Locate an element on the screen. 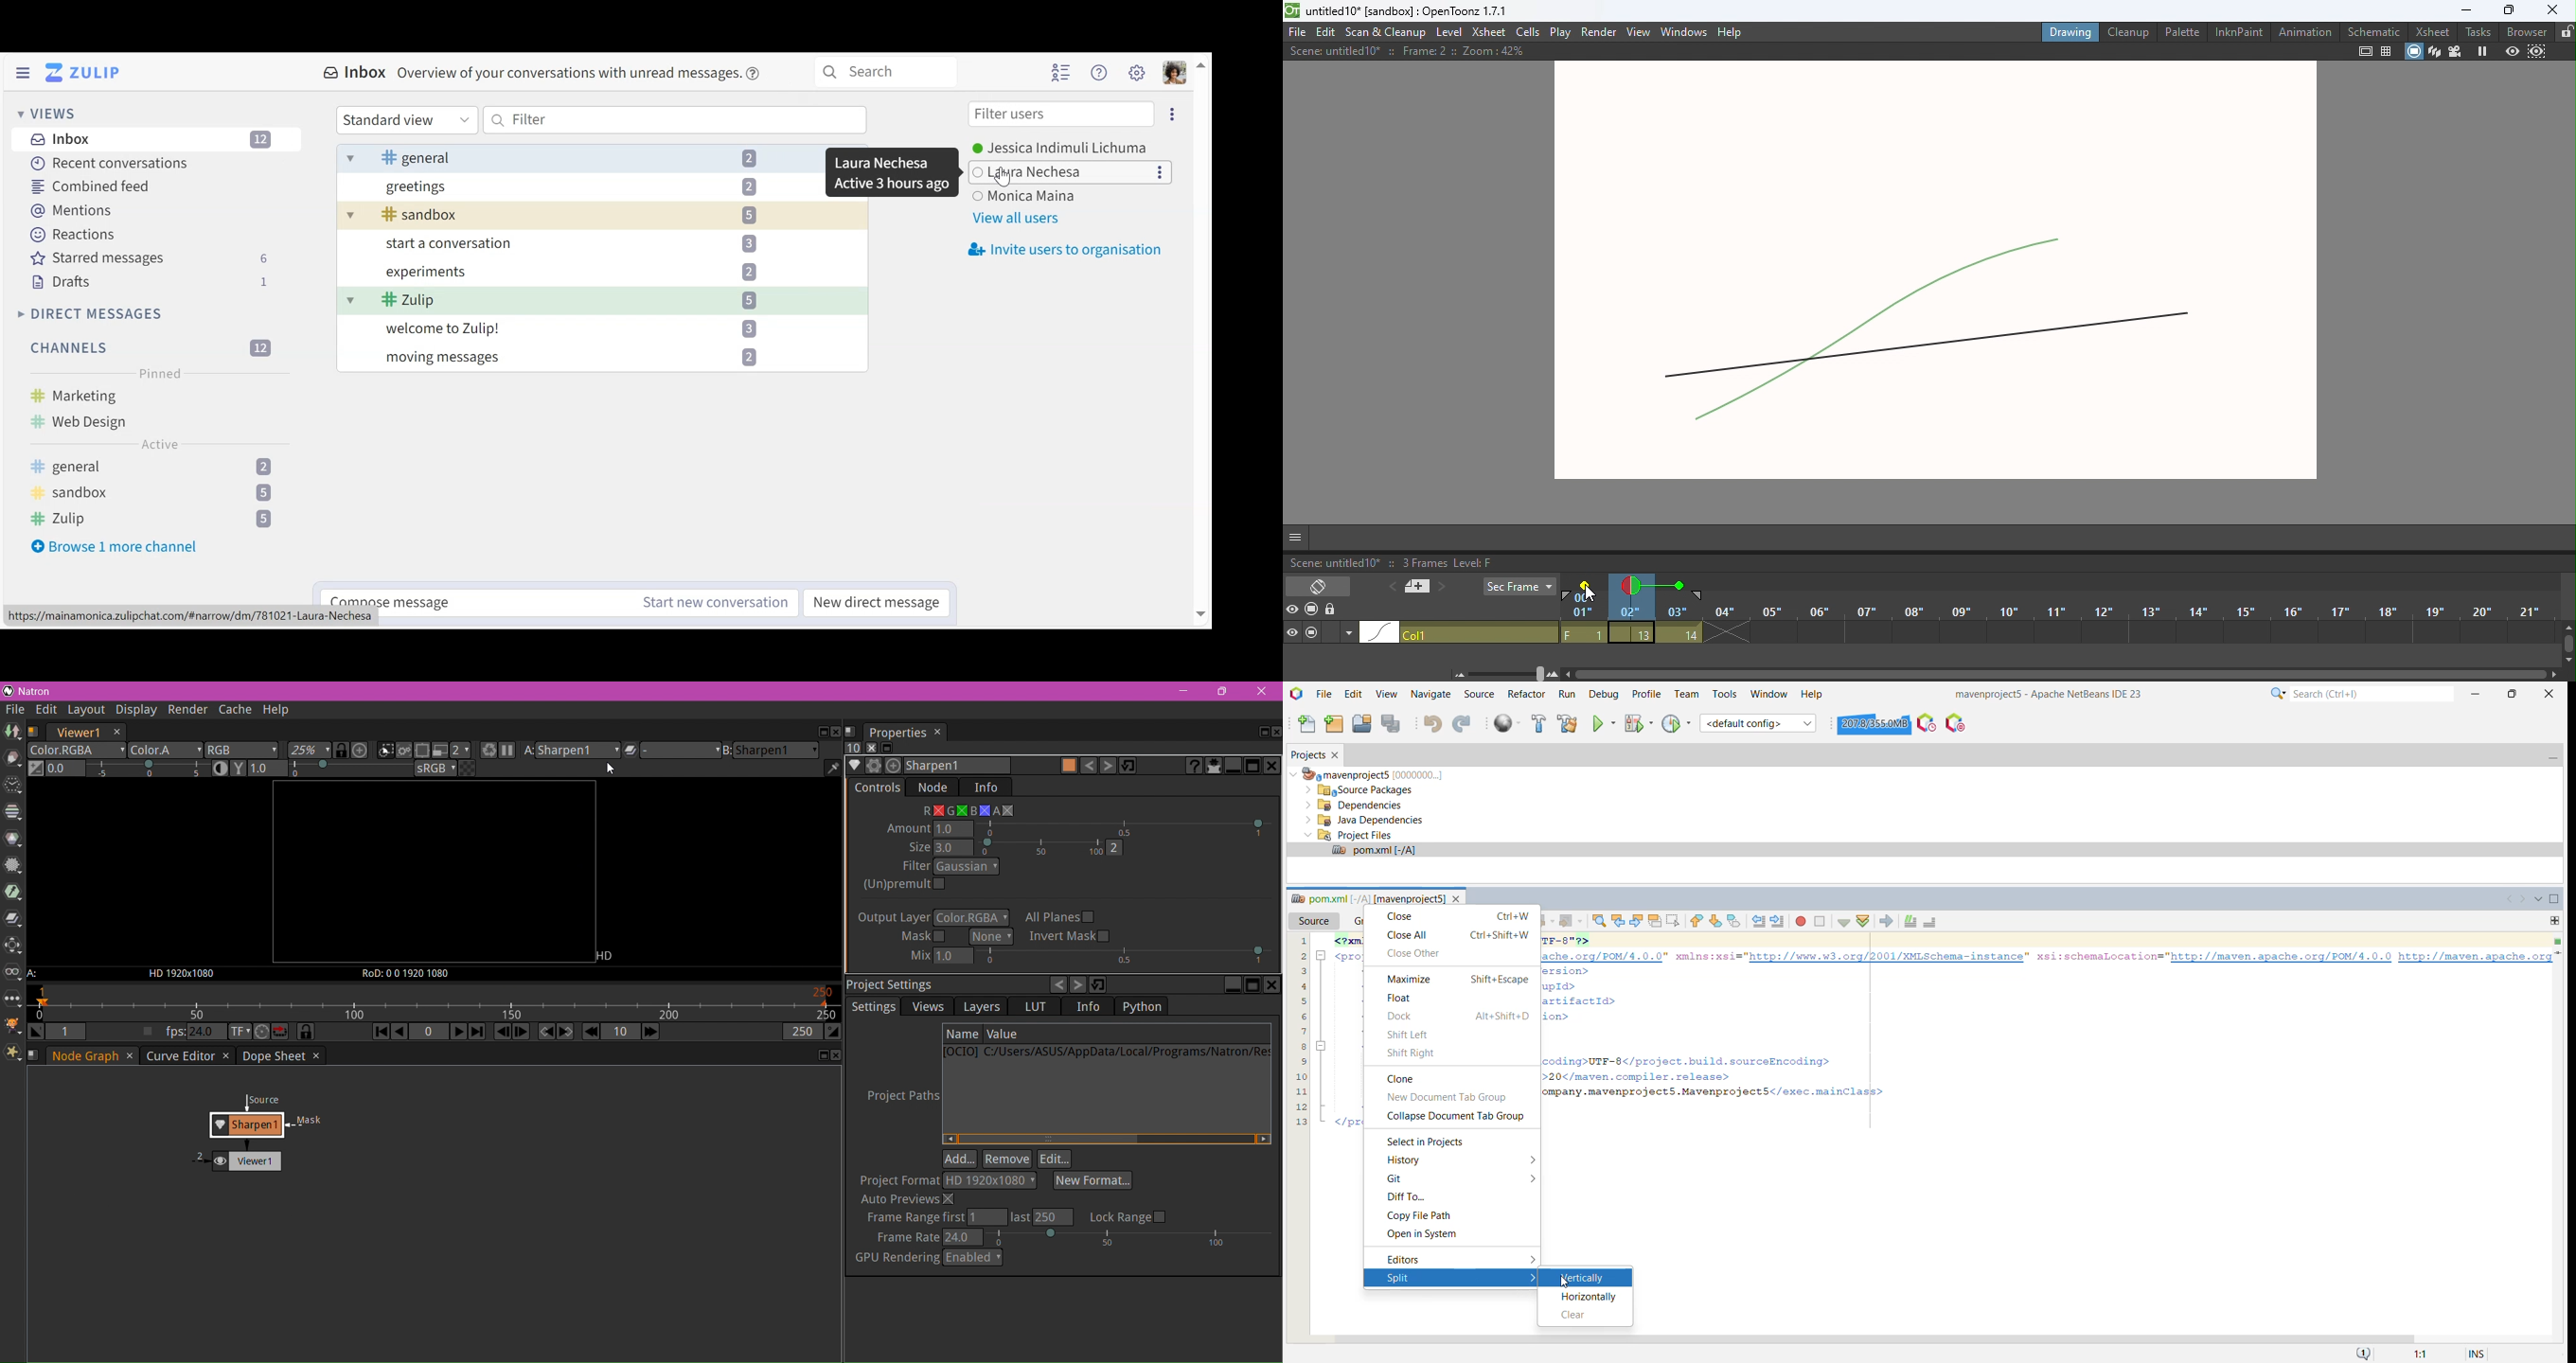 This screenshot has height=1372, width=2576. Level is located at coordinates (1450, 33).